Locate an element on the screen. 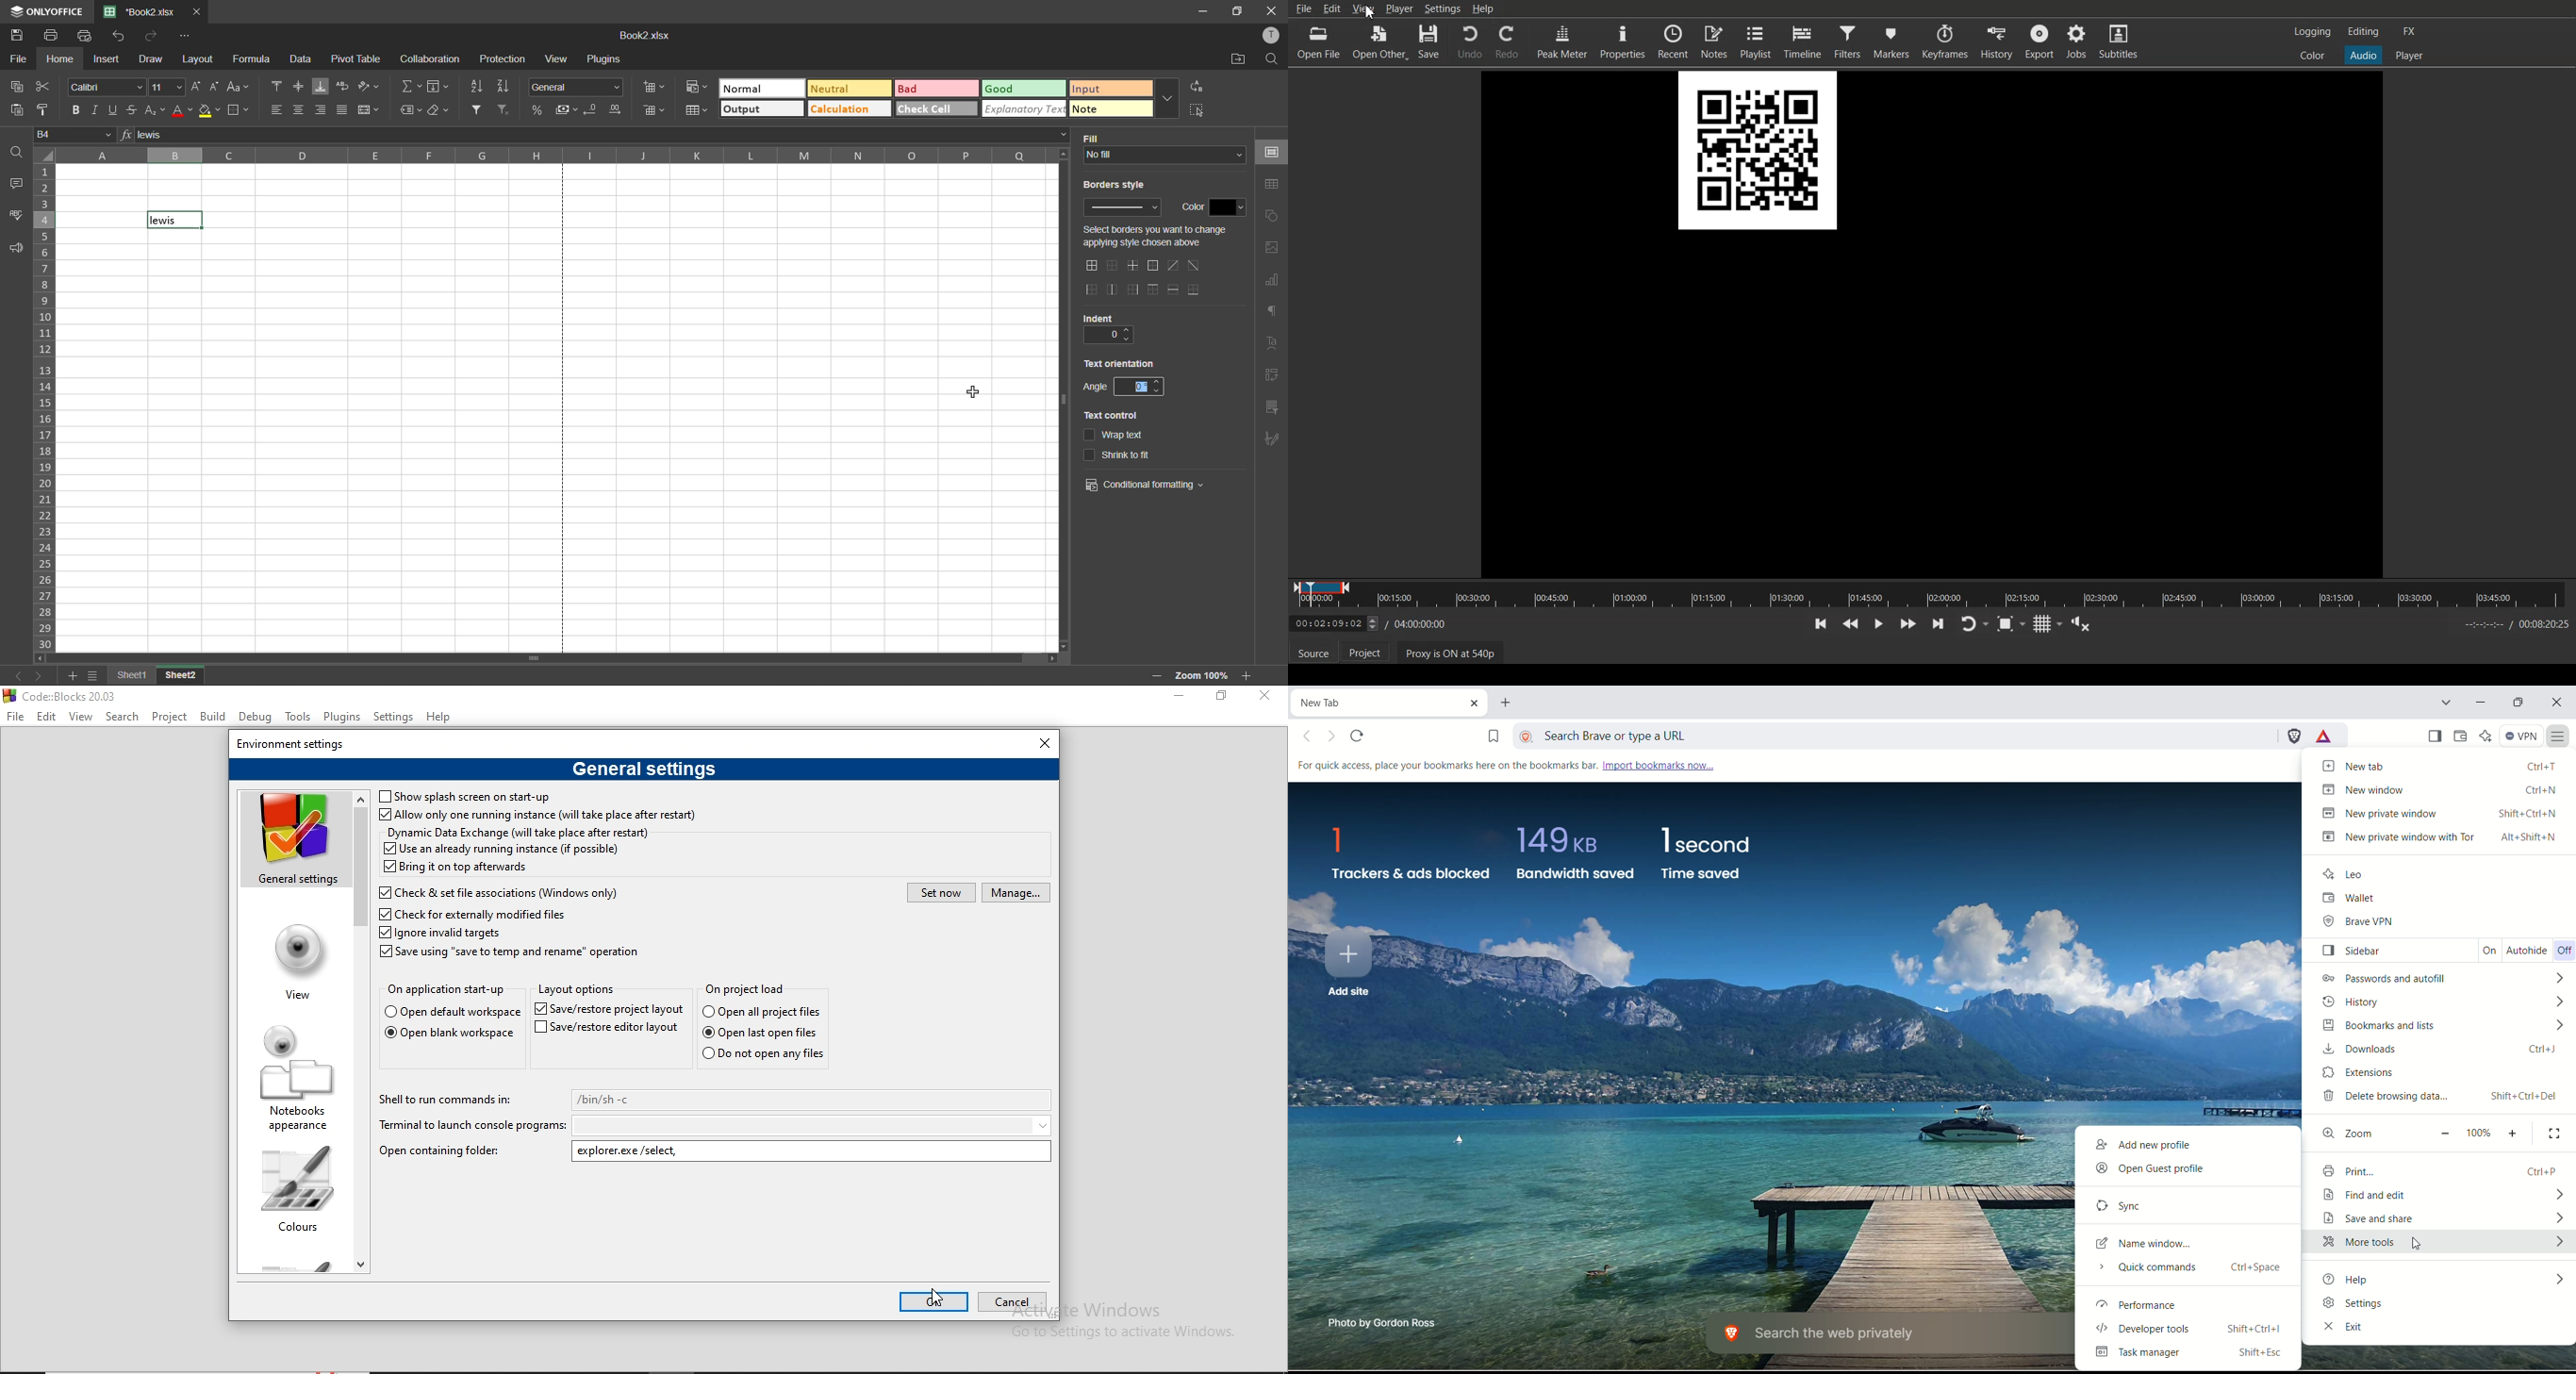 This screenshot has width=2576, height=1400. color is located at coordinates (1190, 207).